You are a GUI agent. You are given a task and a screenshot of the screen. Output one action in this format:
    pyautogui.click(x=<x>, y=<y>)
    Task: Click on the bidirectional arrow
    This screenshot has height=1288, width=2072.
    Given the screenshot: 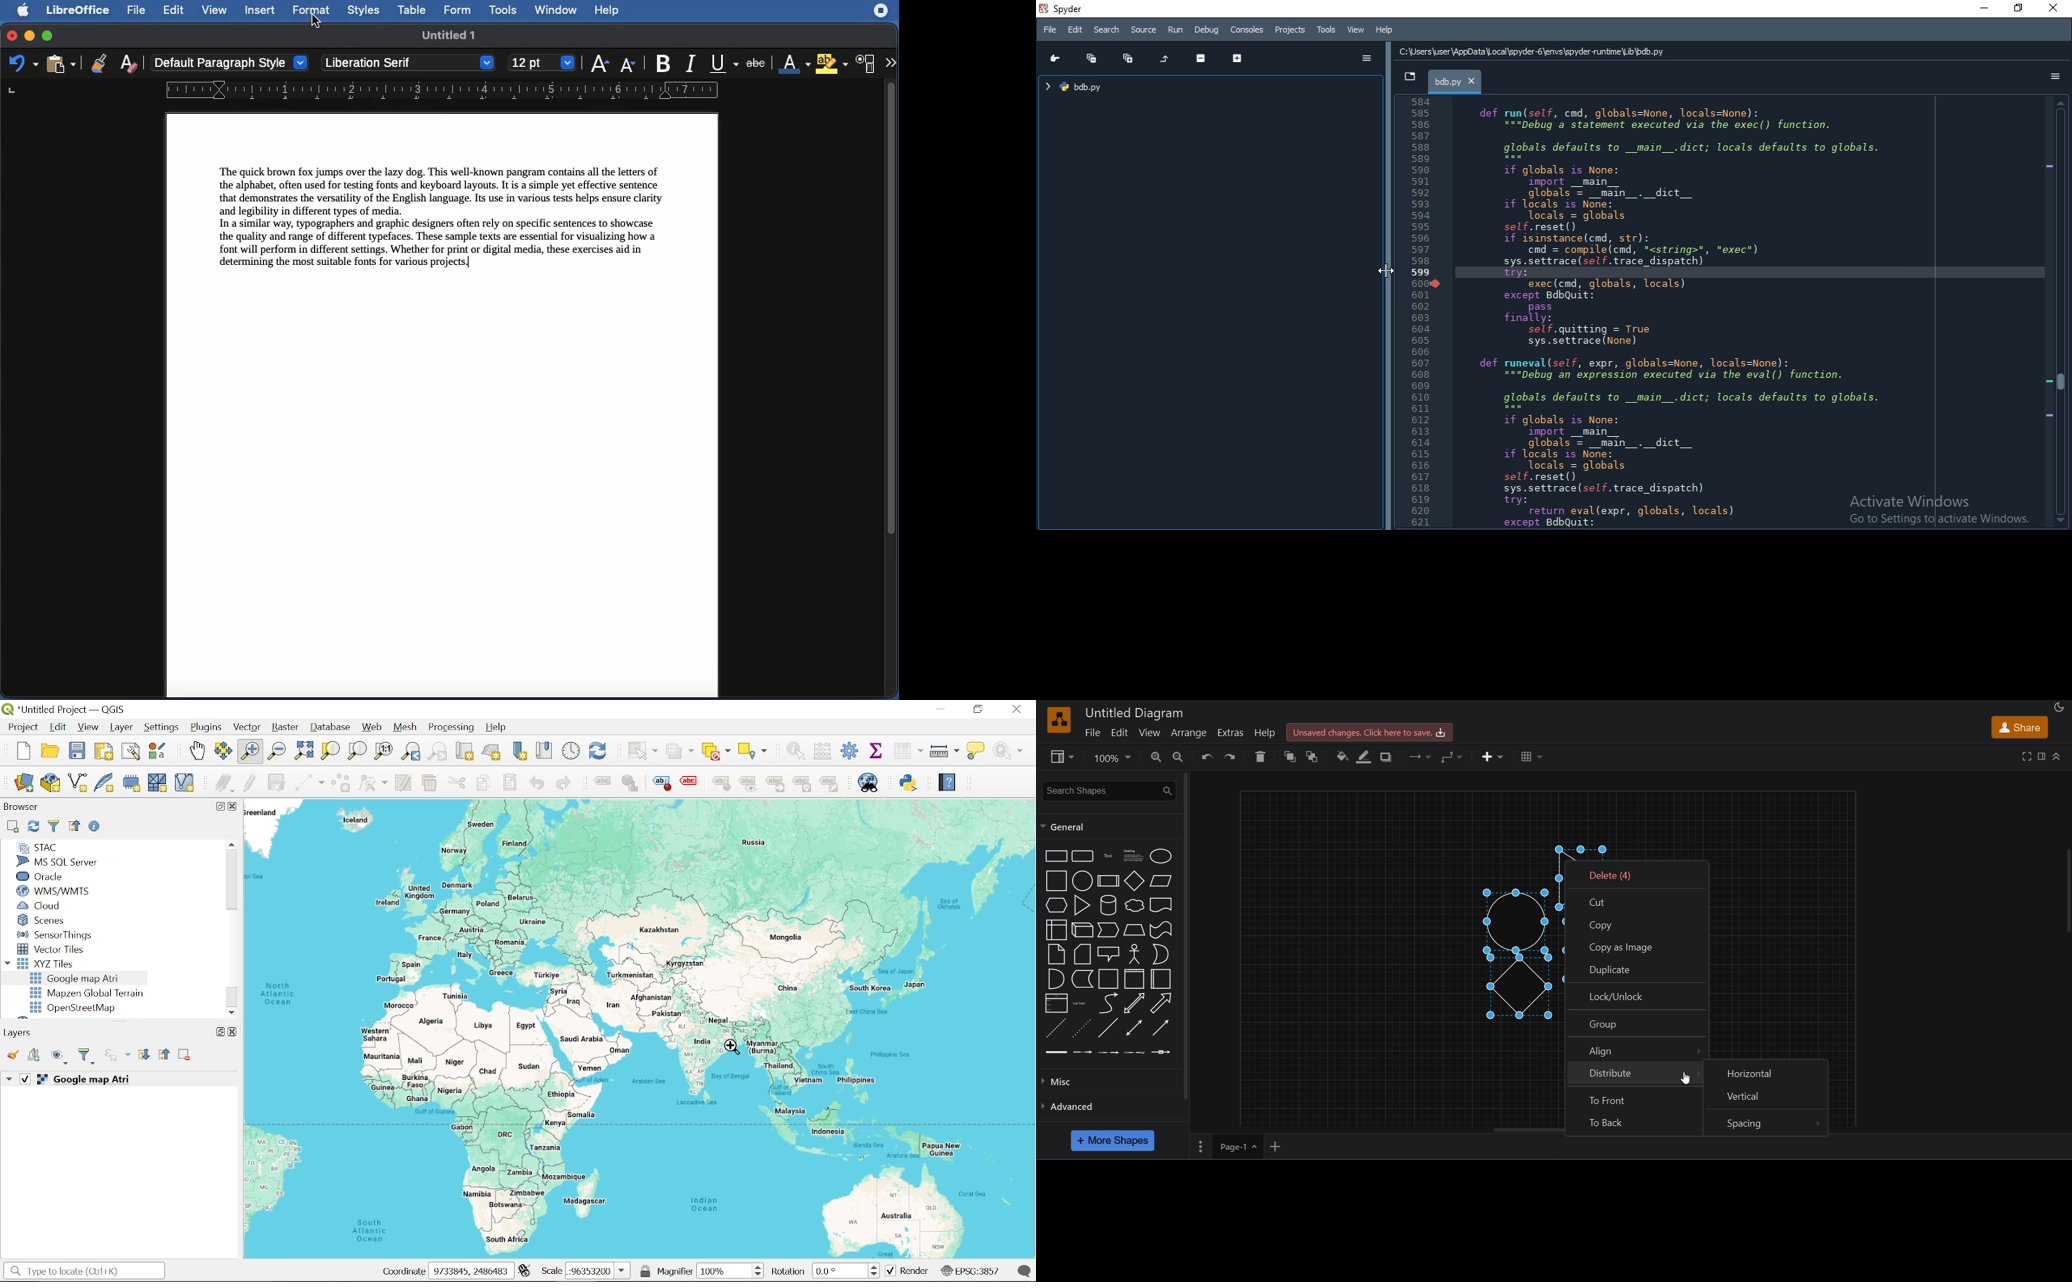 What is the action you would take?
    pyautogui.click(x=1135, y=1004)
    